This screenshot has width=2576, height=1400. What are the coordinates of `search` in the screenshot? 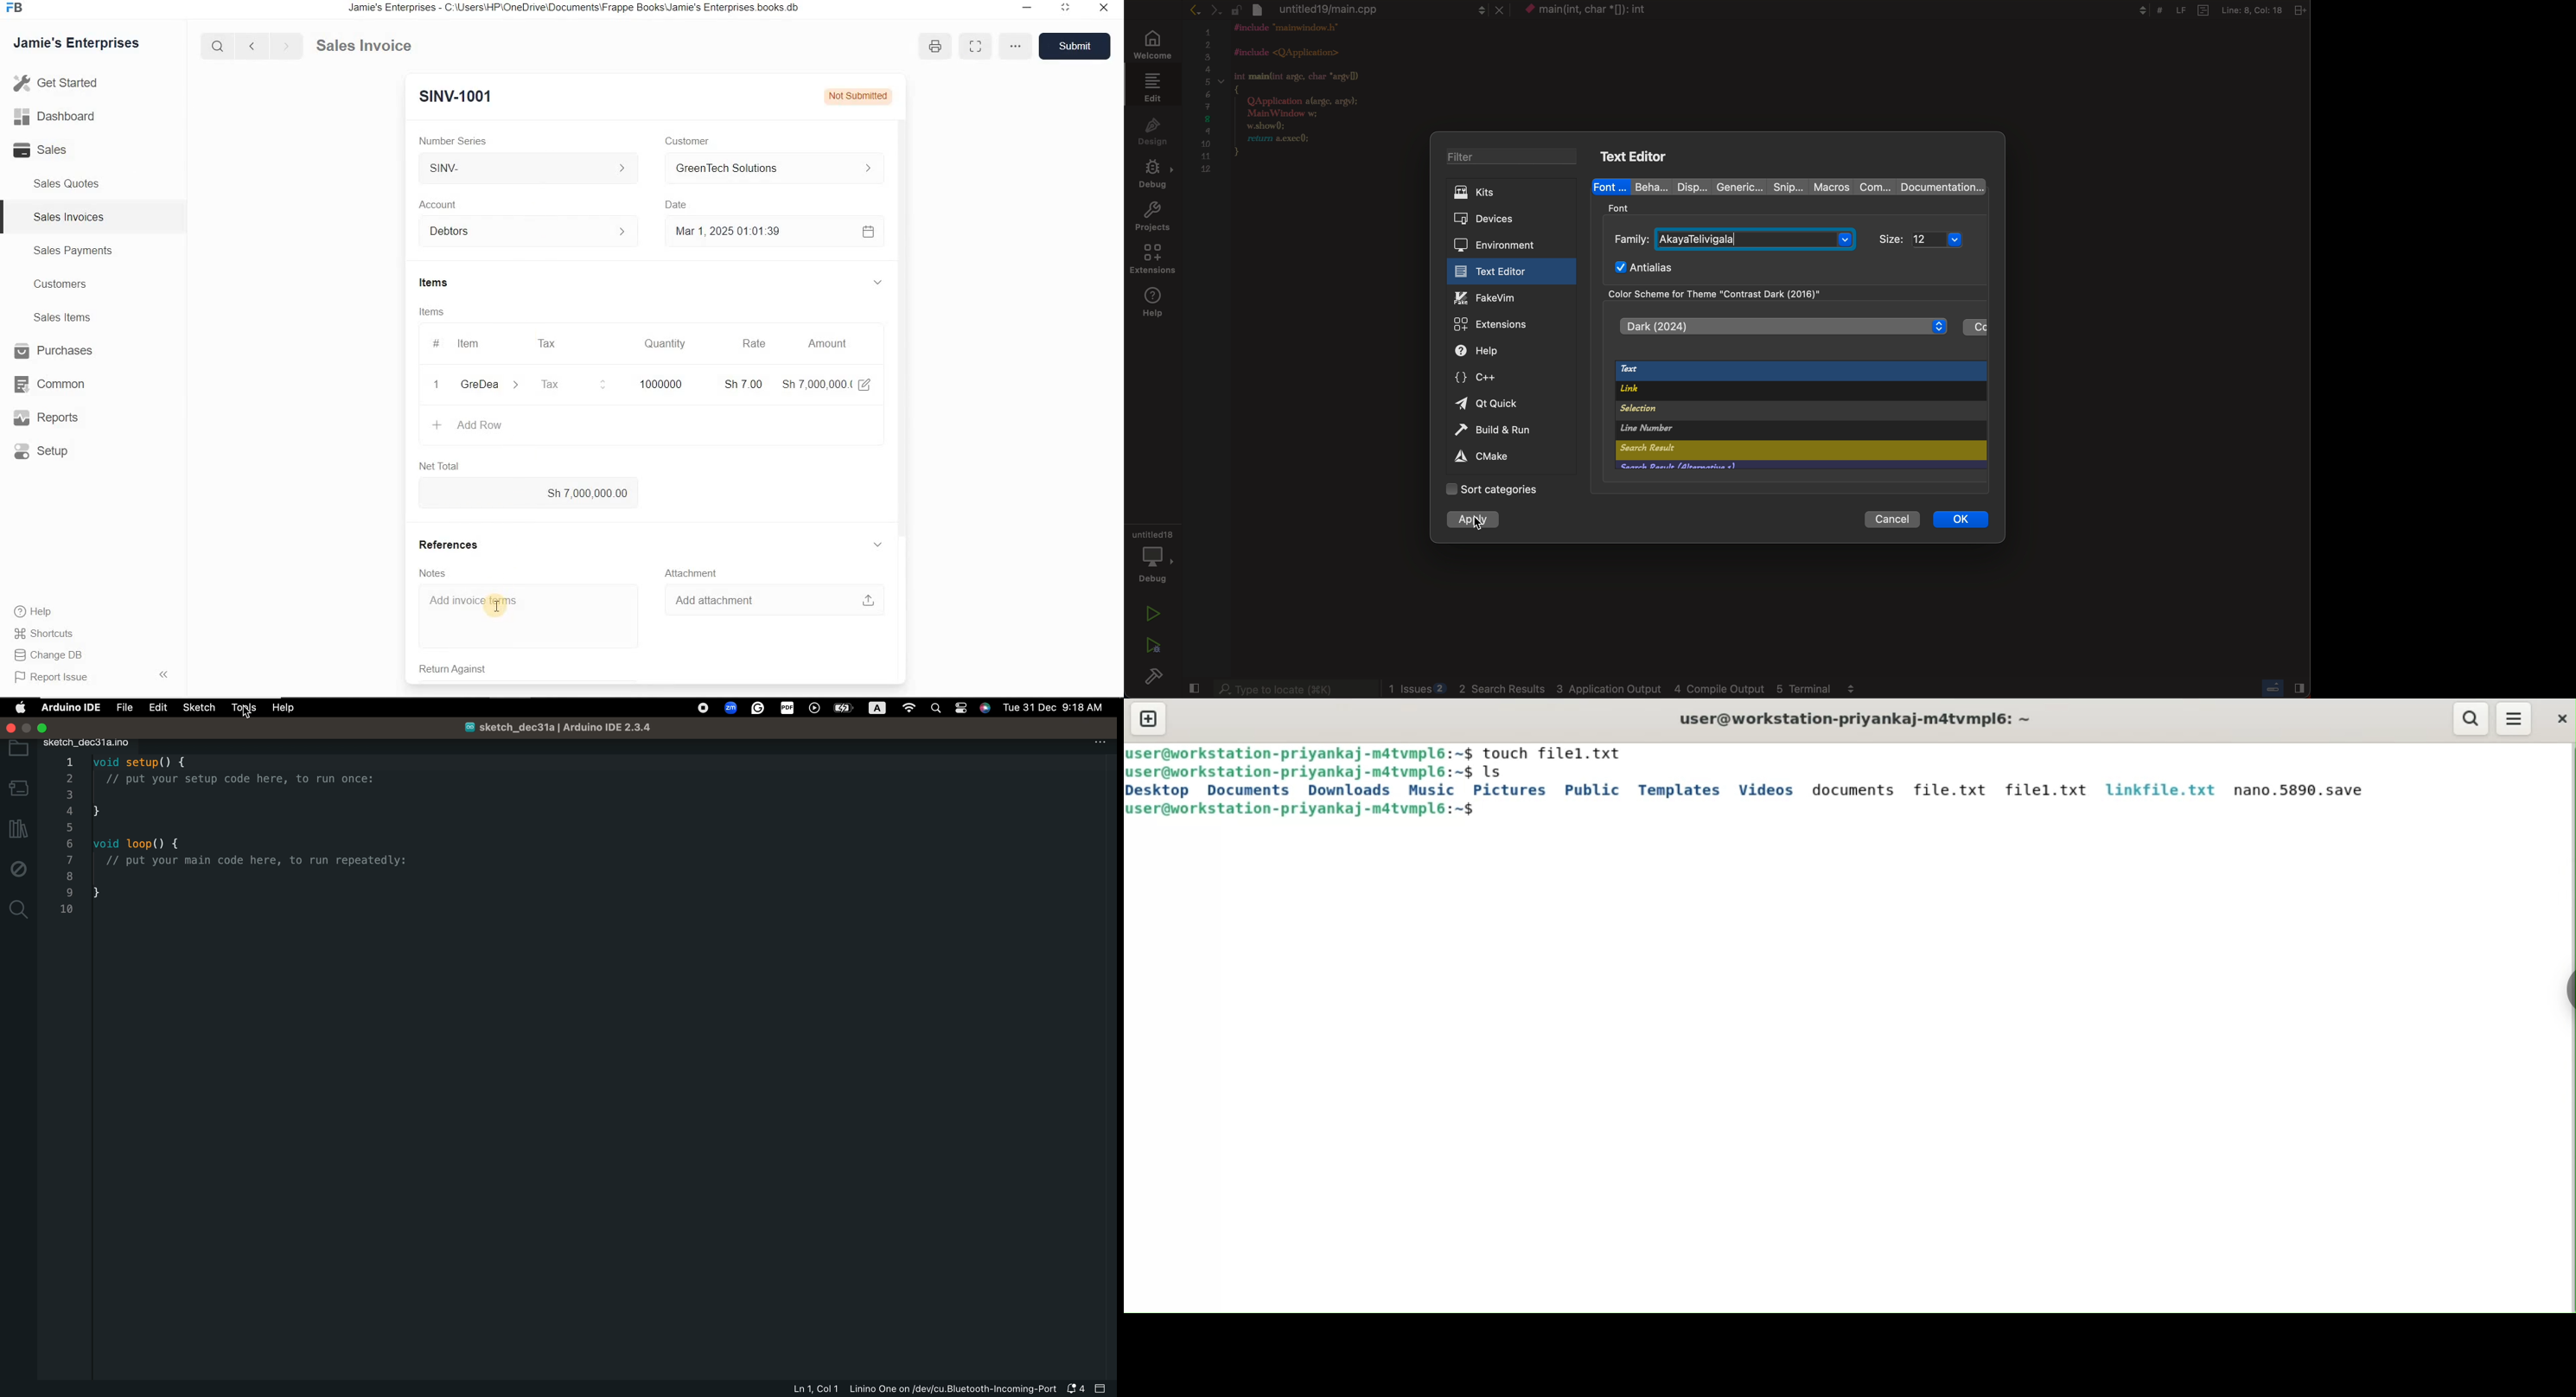 It's located at (937, 709).